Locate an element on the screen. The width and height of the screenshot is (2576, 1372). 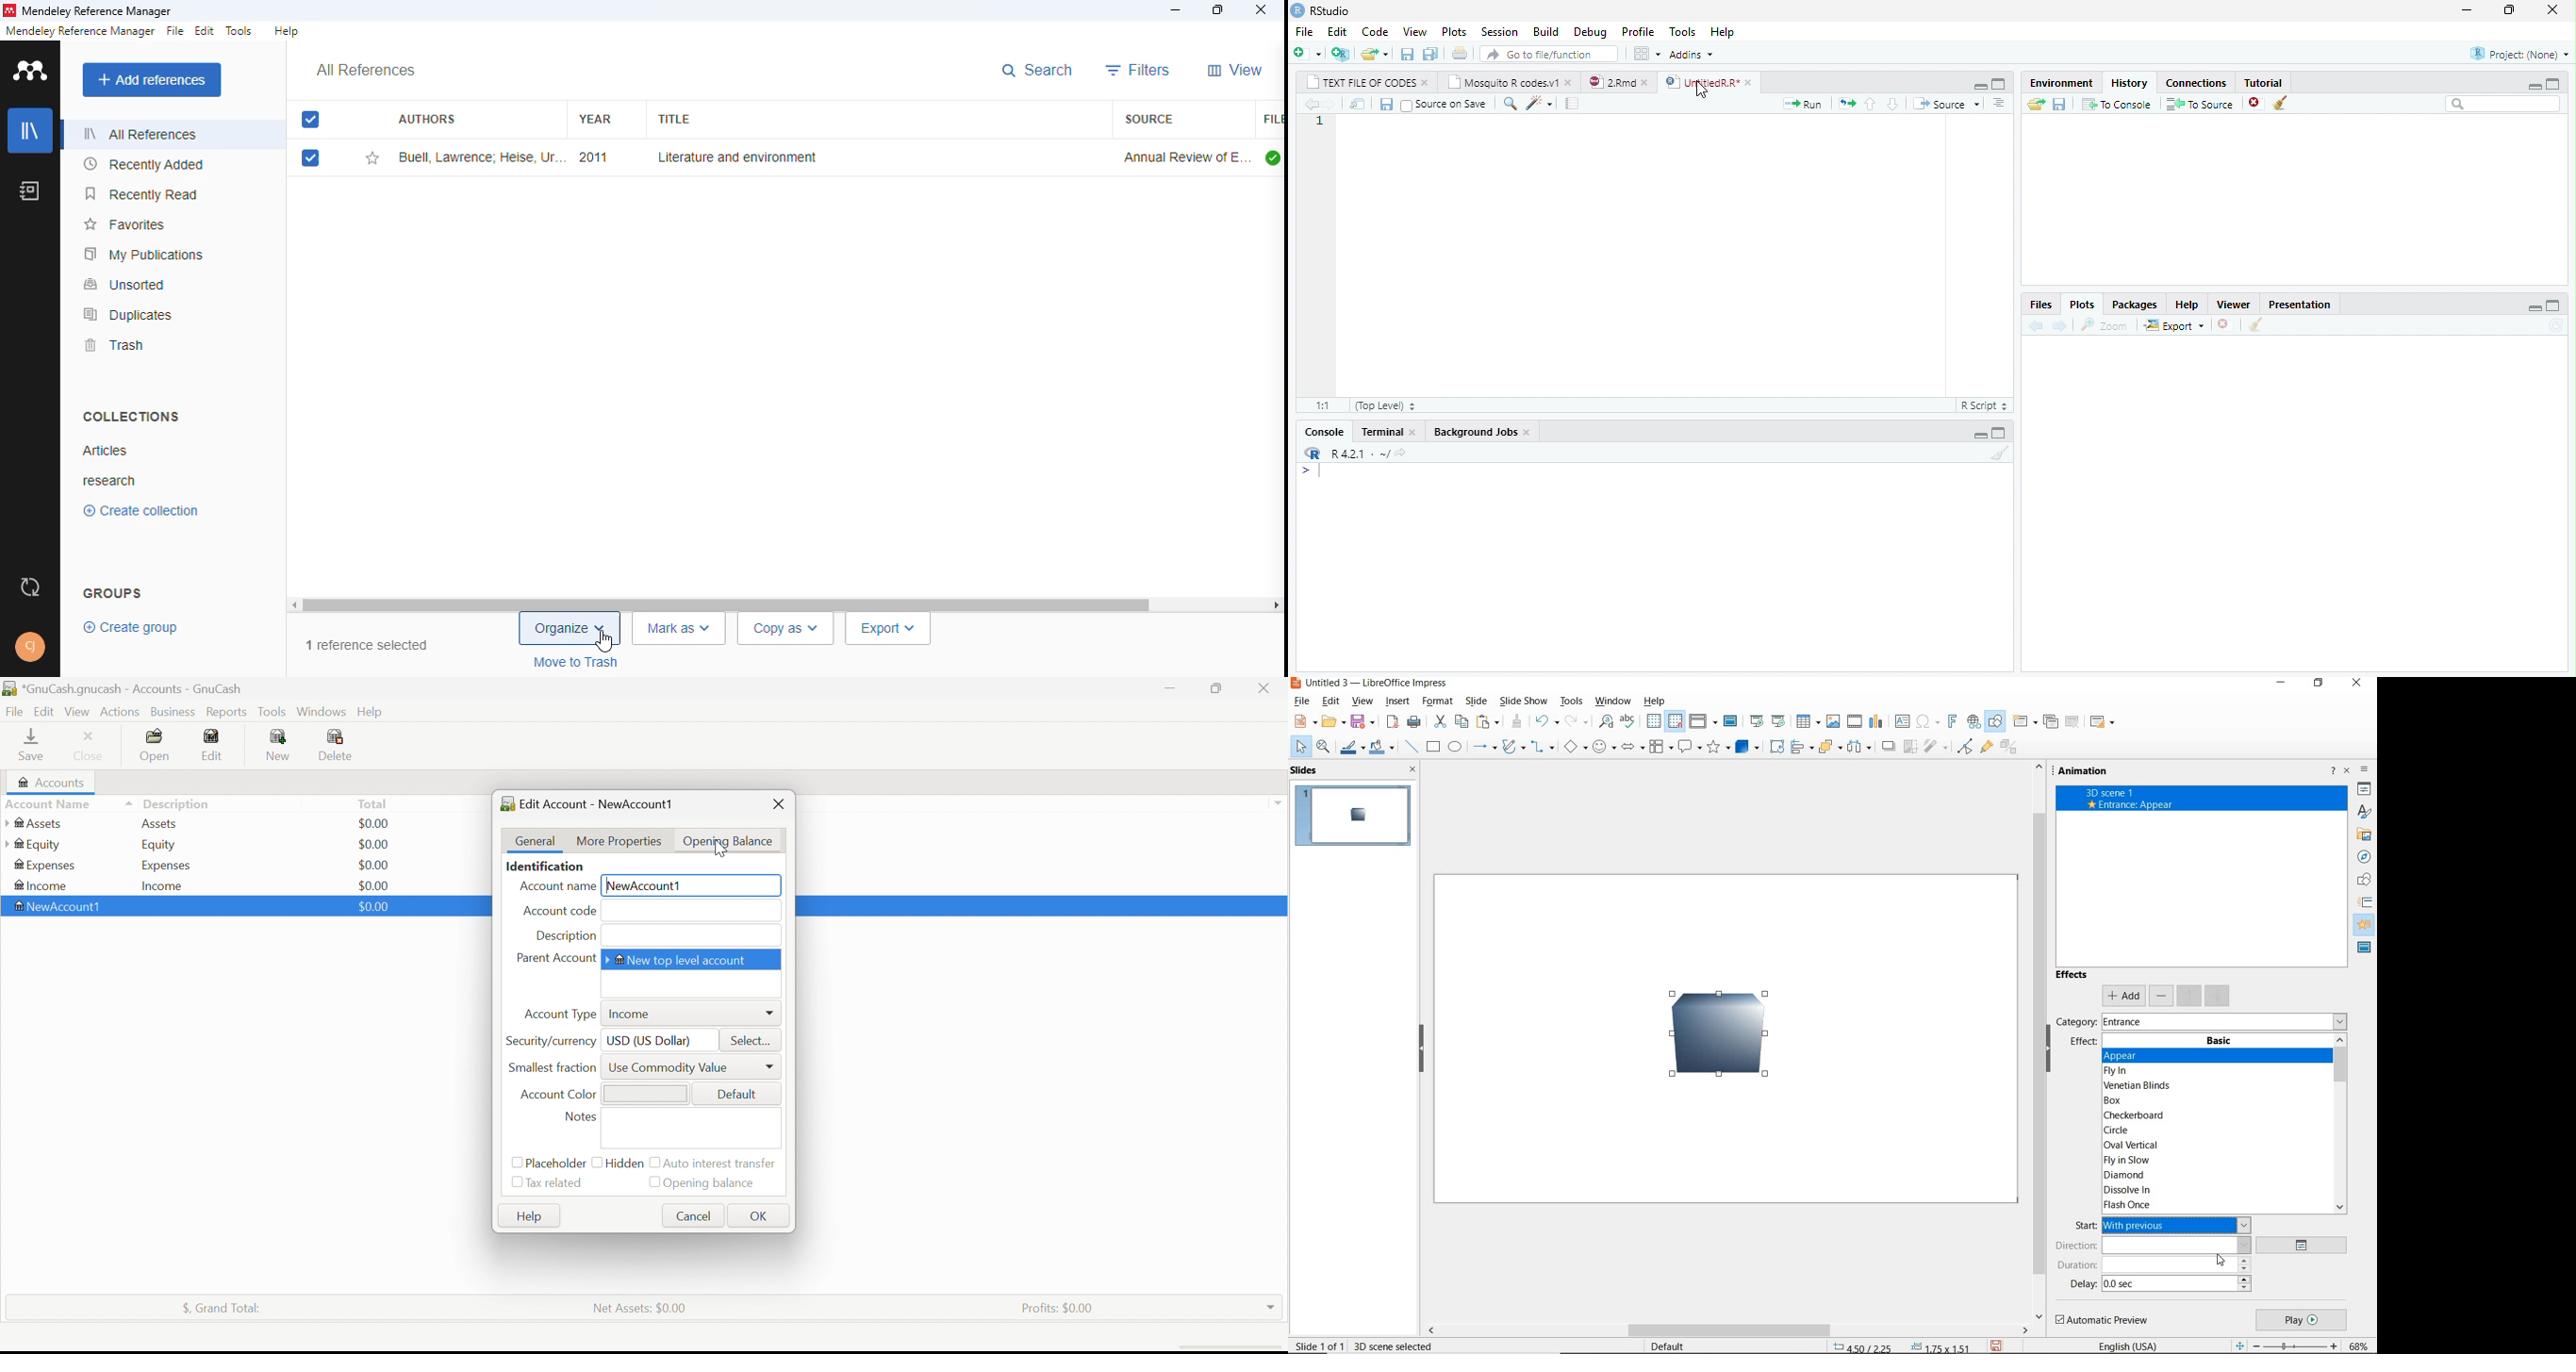
find & replace is located at coordinates (1606, 722).